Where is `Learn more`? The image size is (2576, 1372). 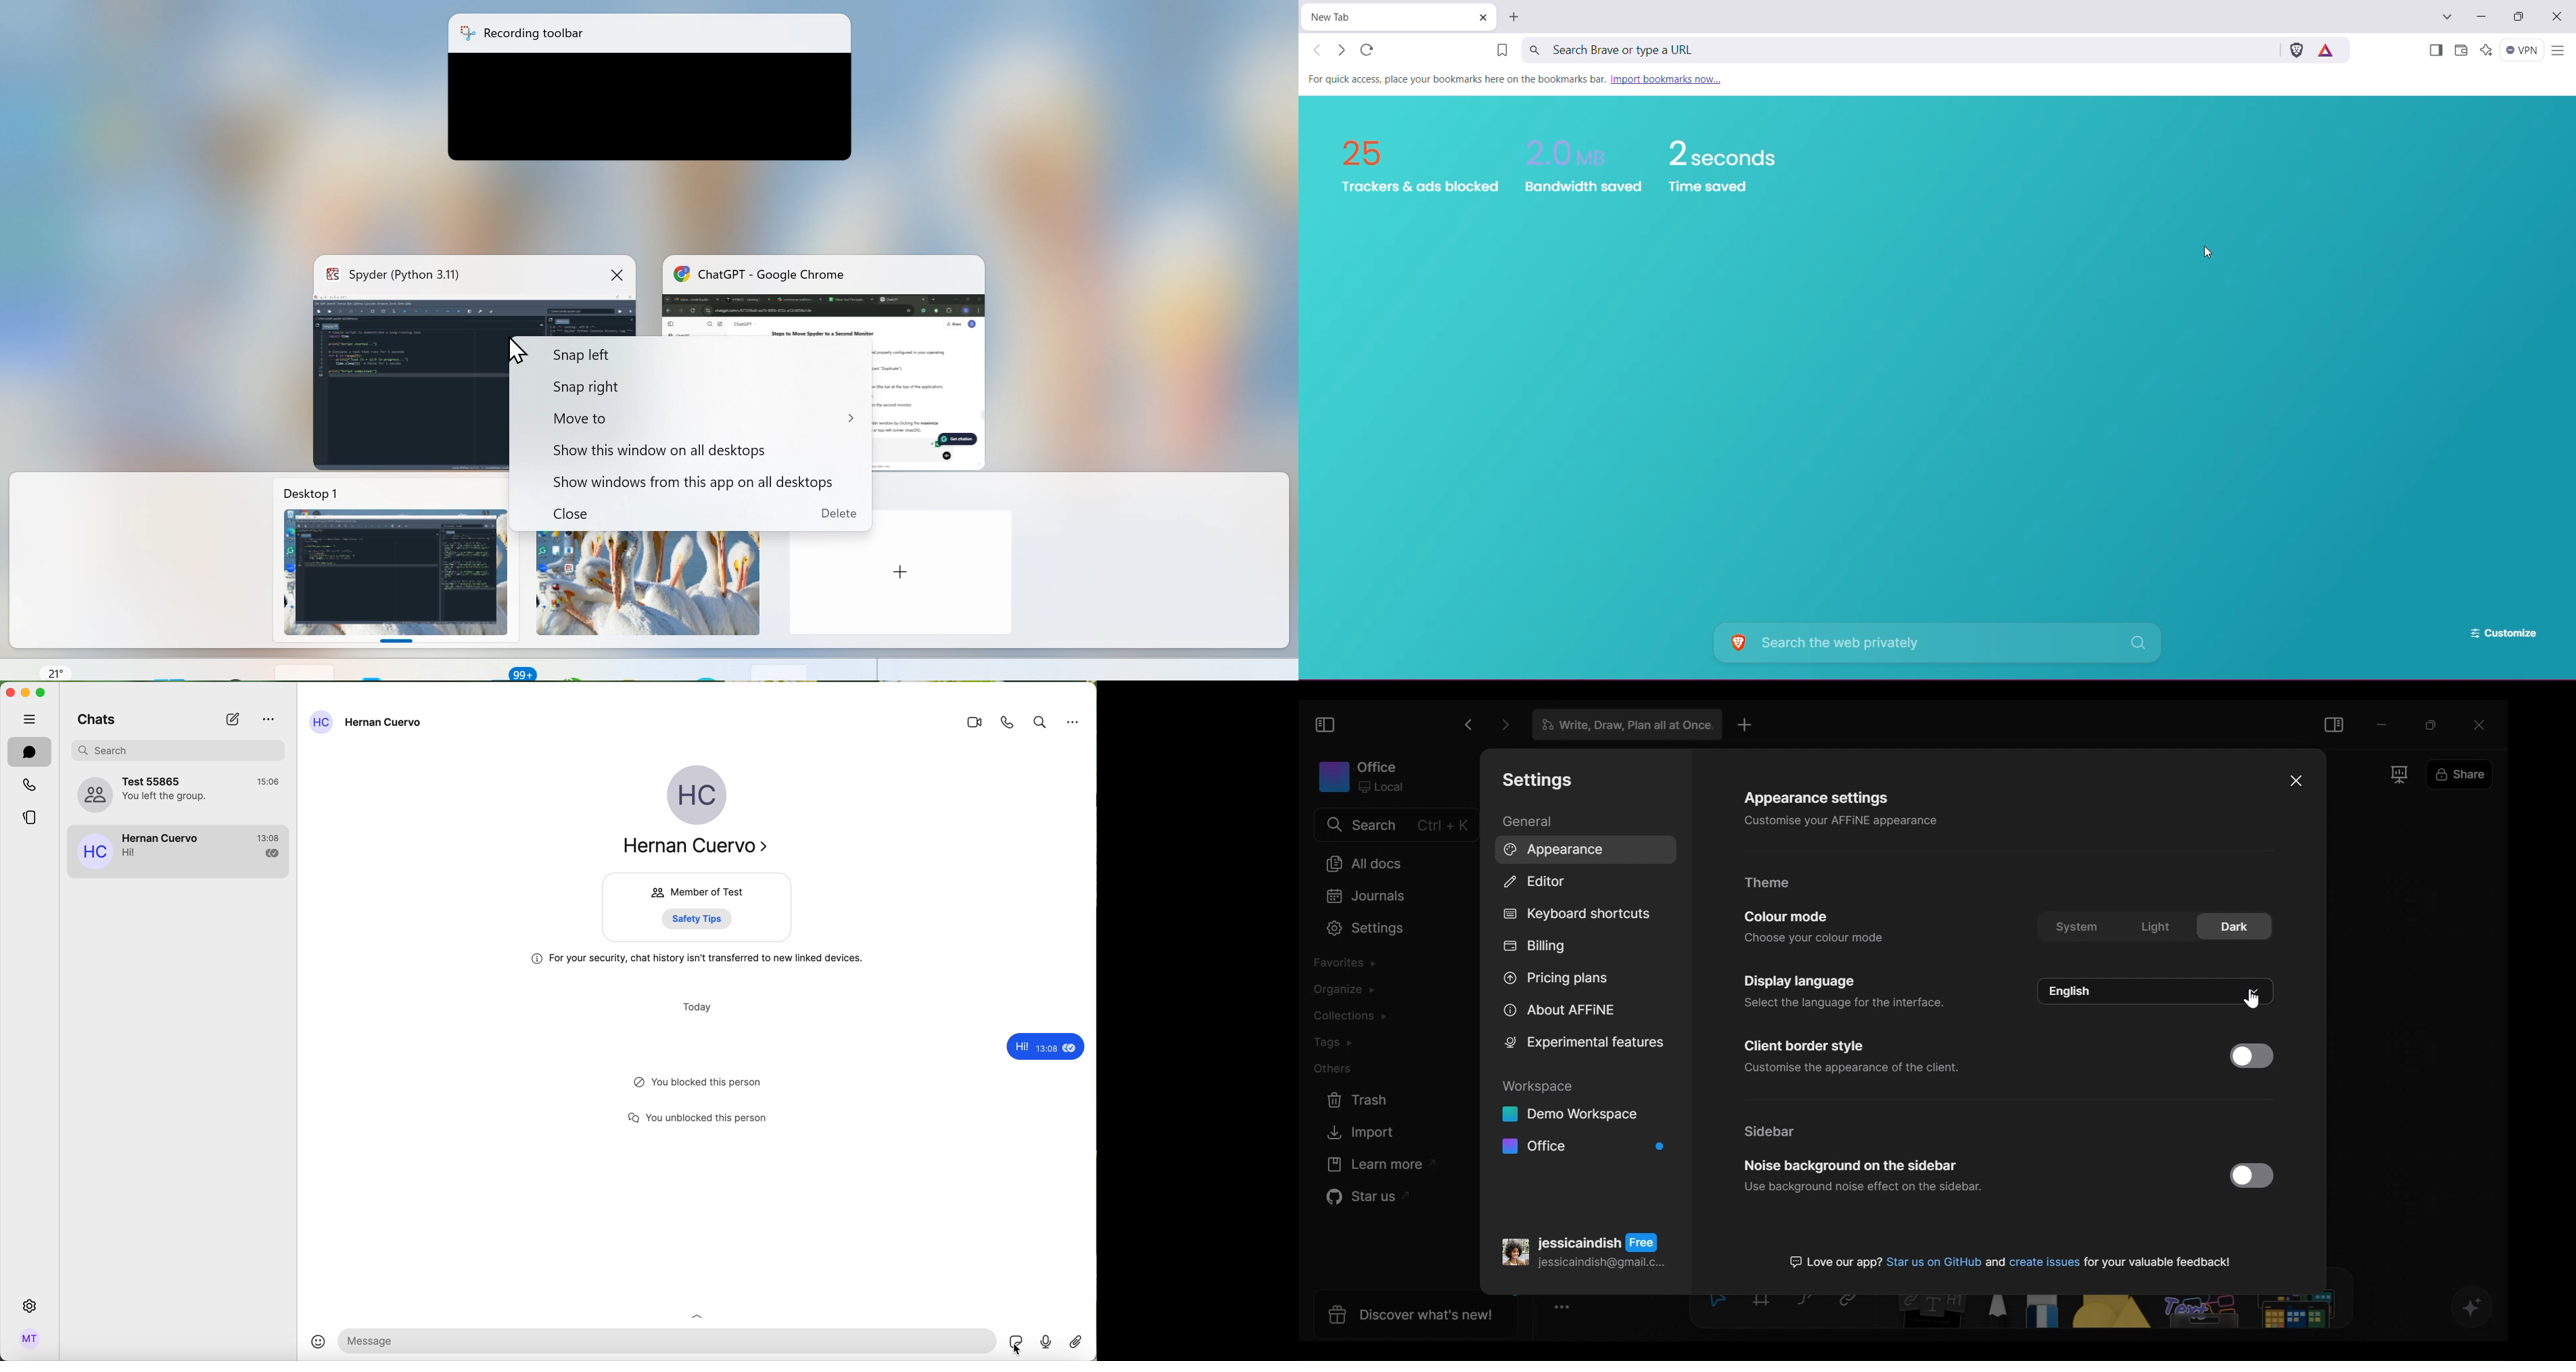
Learn more is located at coordinates (1376, 1166).